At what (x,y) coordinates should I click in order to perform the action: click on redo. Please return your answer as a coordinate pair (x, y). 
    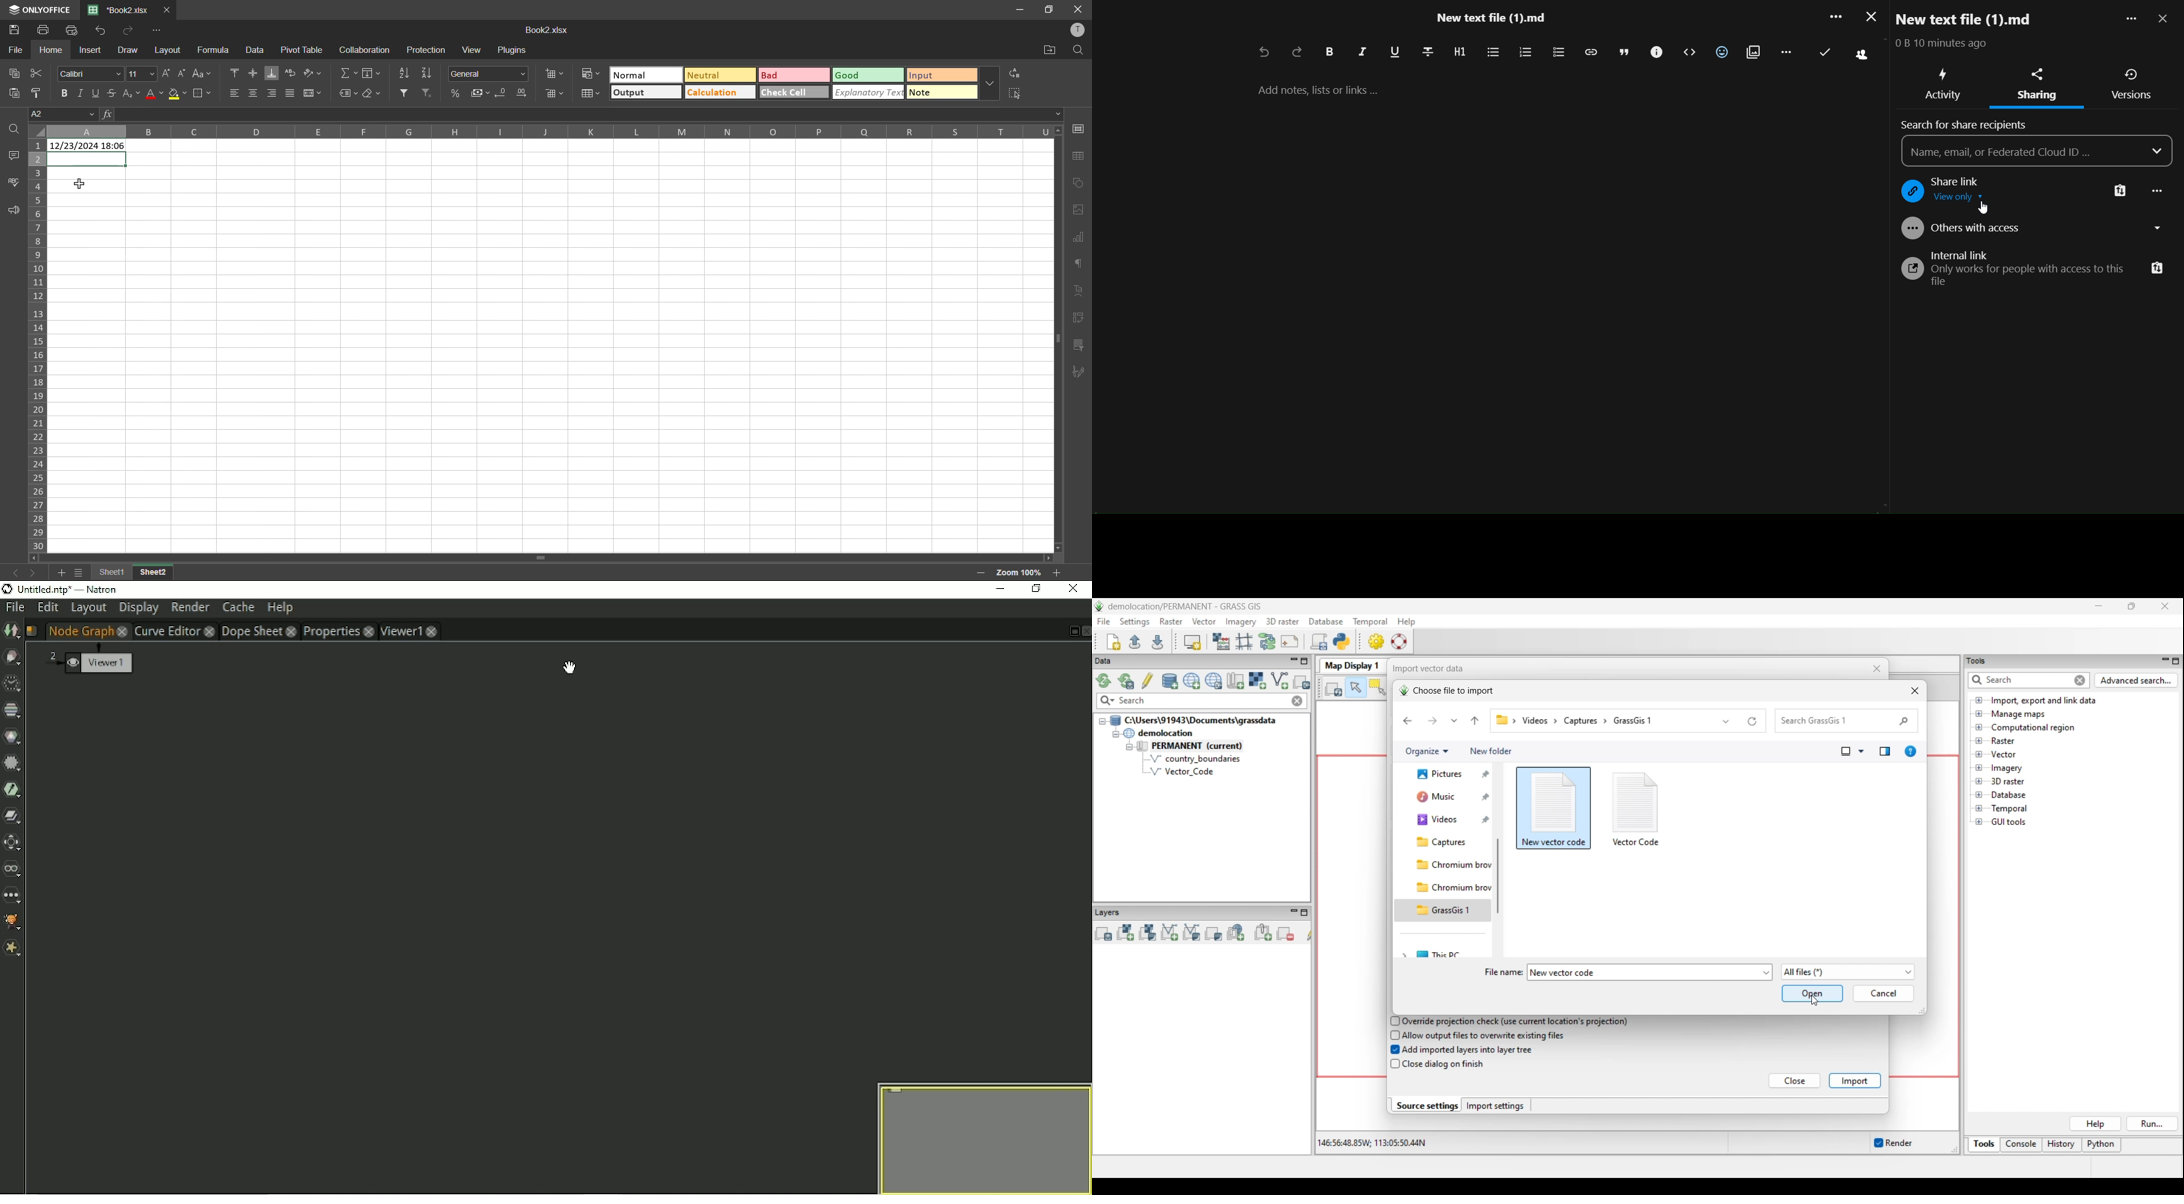
    Looking at the image, I should click on (1297, 53).